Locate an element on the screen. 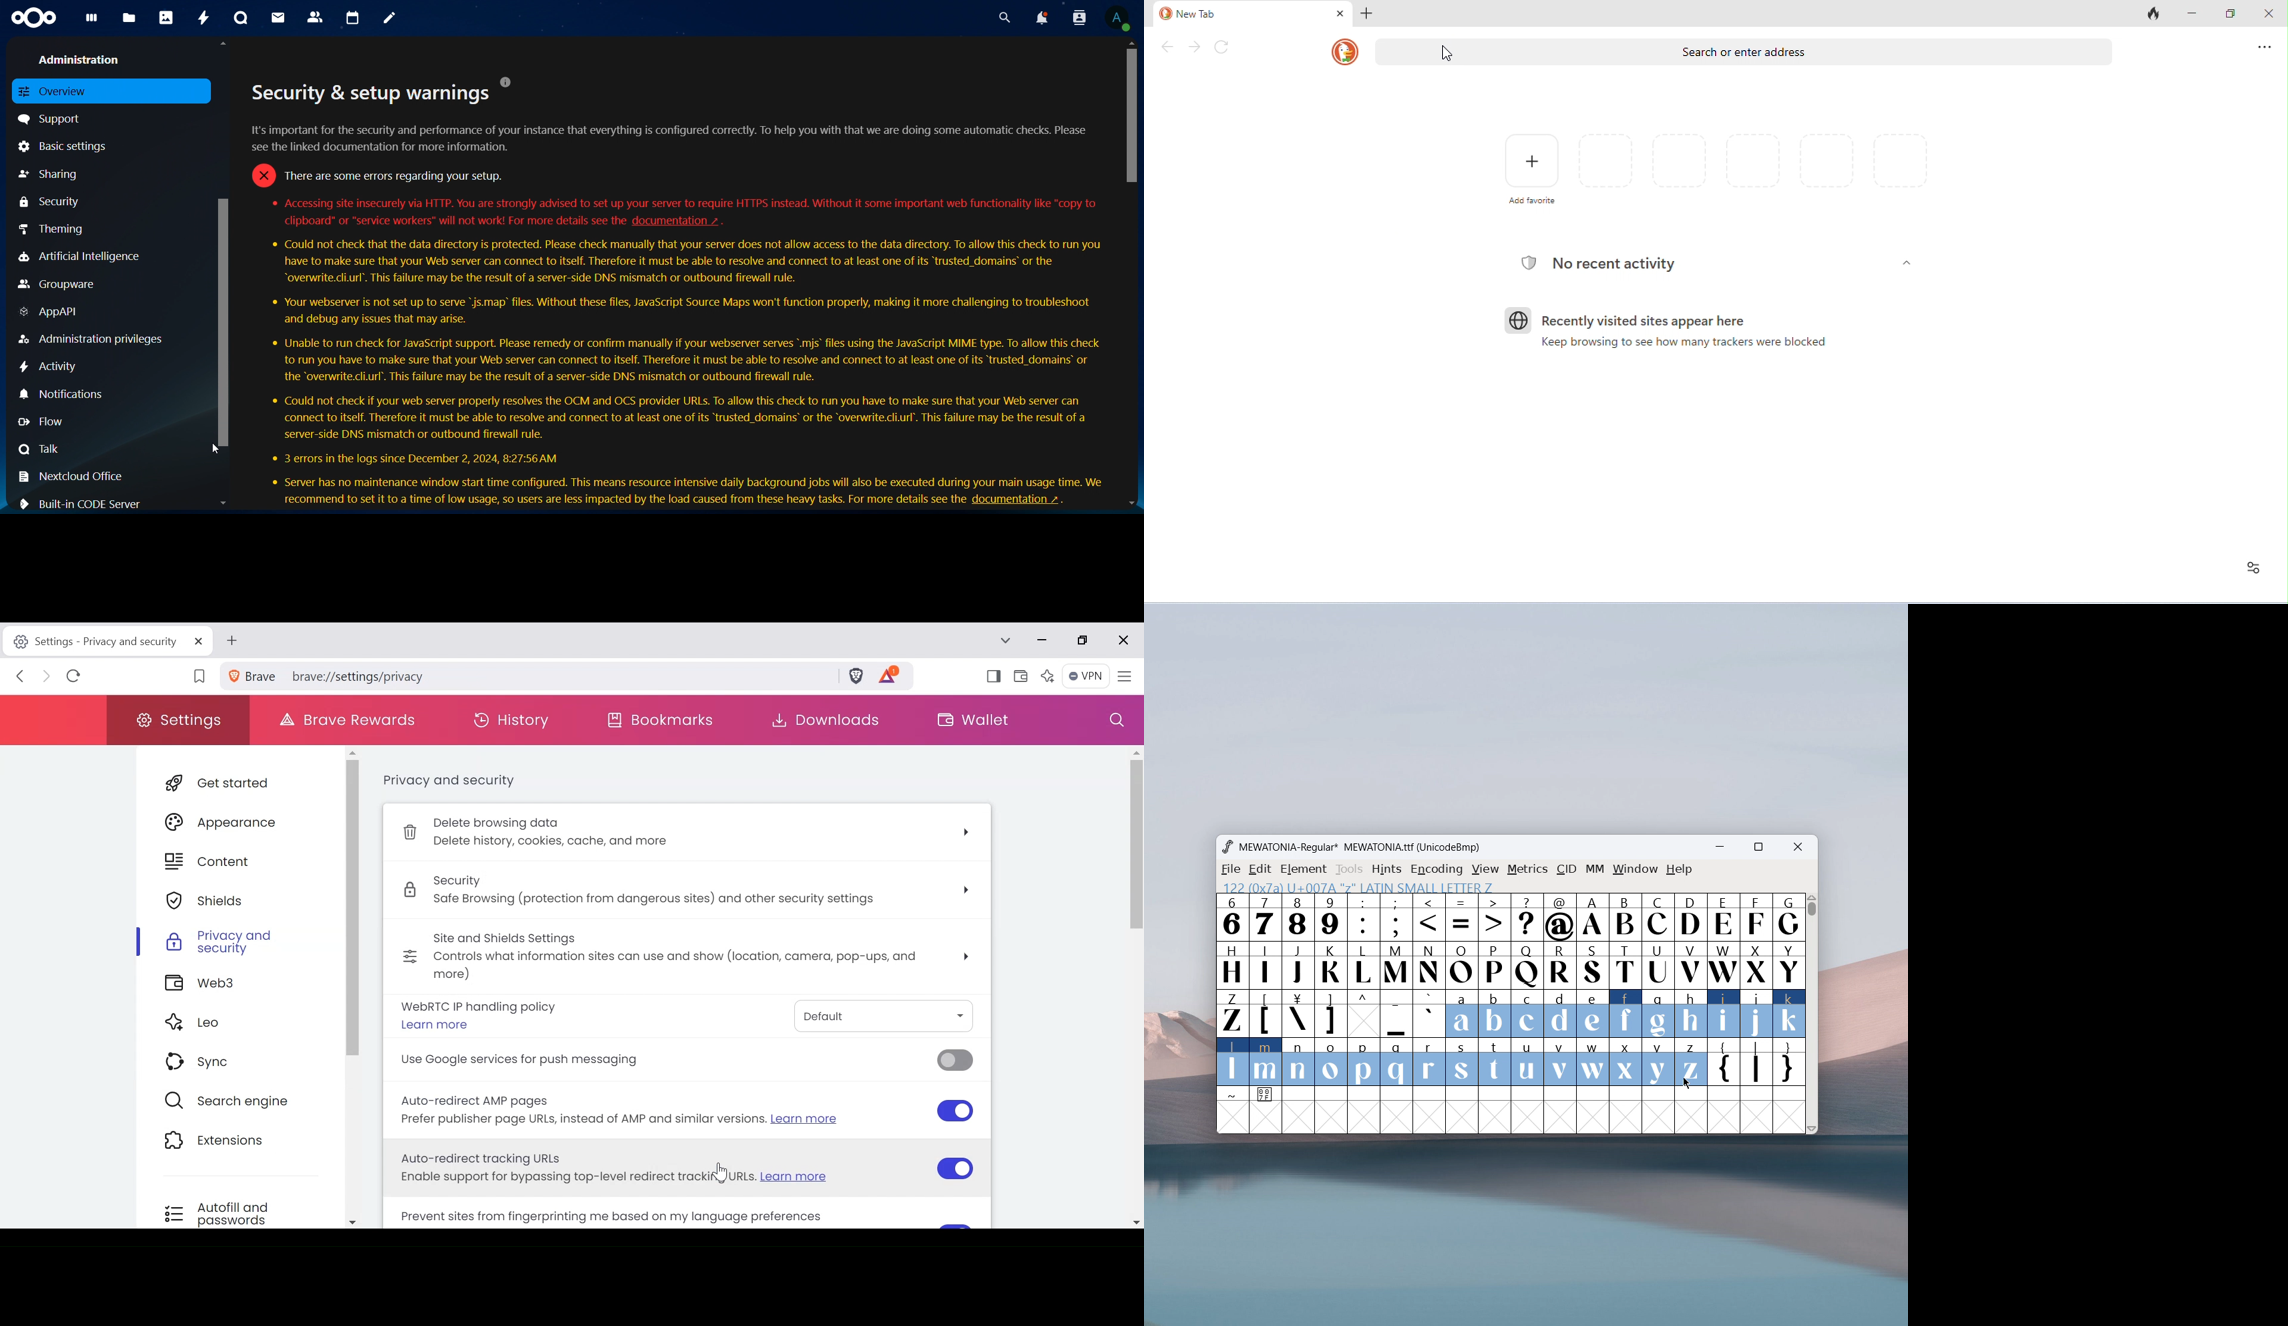 This screenshot has height=1344, width=2296. V is located at coordinates (1690, 964).